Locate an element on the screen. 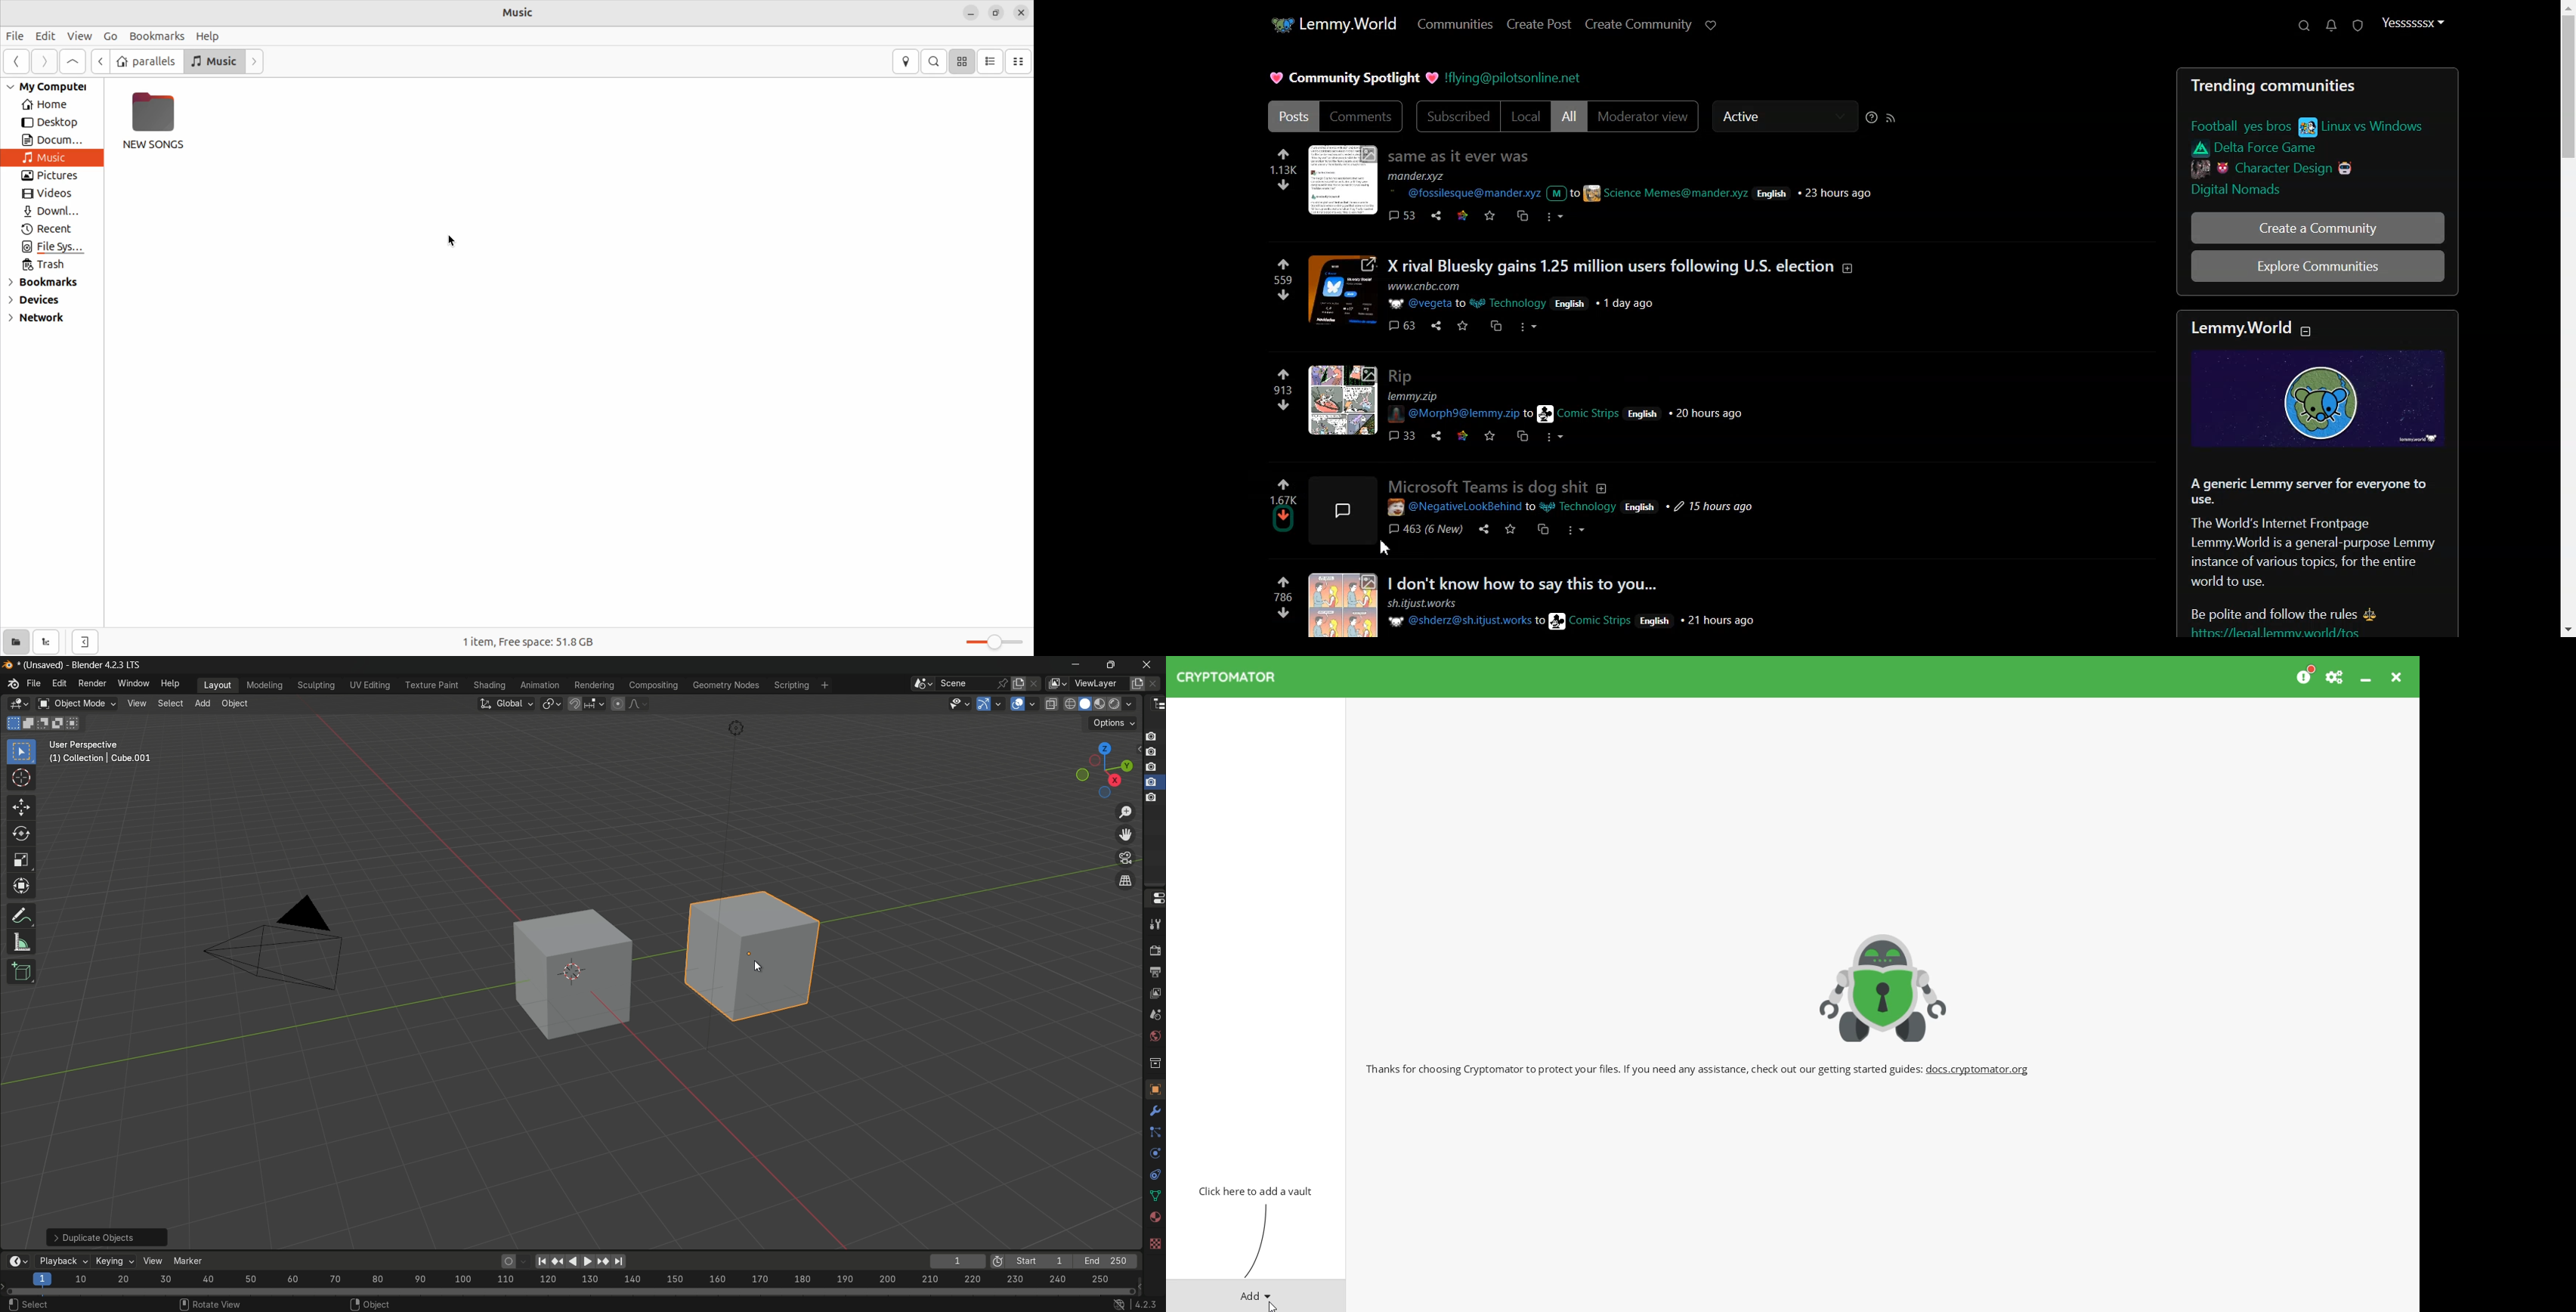 The image size is (2576, 1316). solid display is located at coordinates (1085, 703).